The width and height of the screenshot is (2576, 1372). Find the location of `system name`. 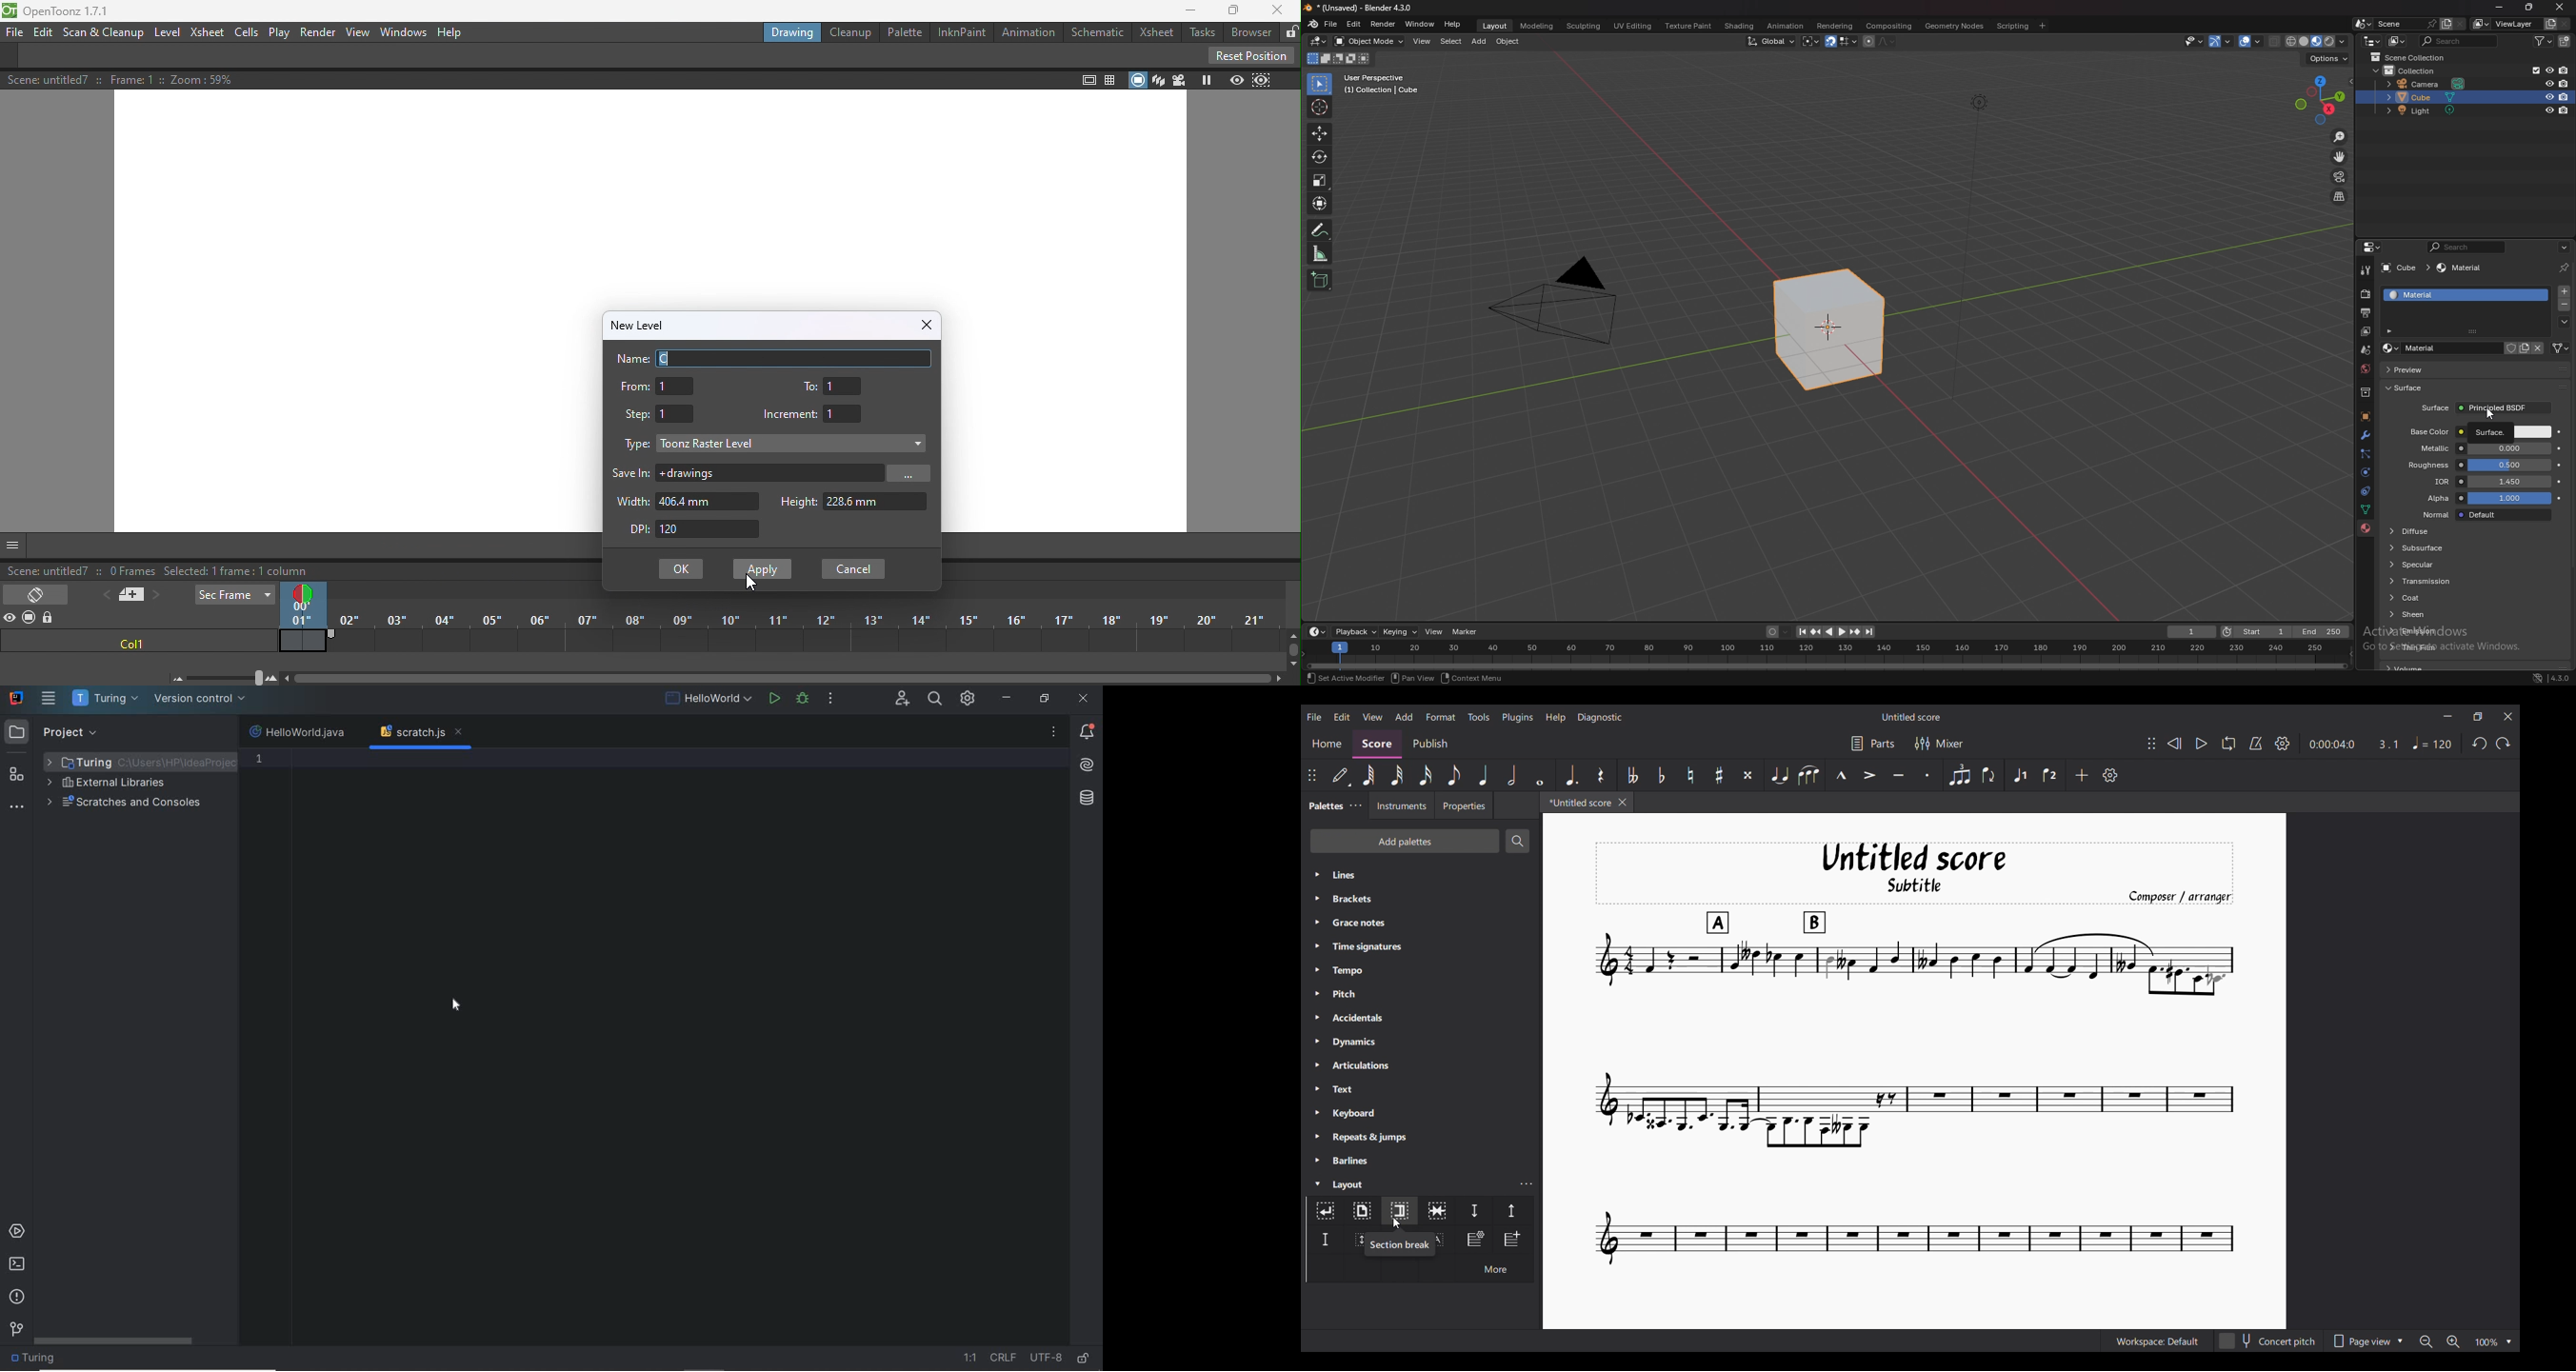

system name is located at coordinates (16, 698).